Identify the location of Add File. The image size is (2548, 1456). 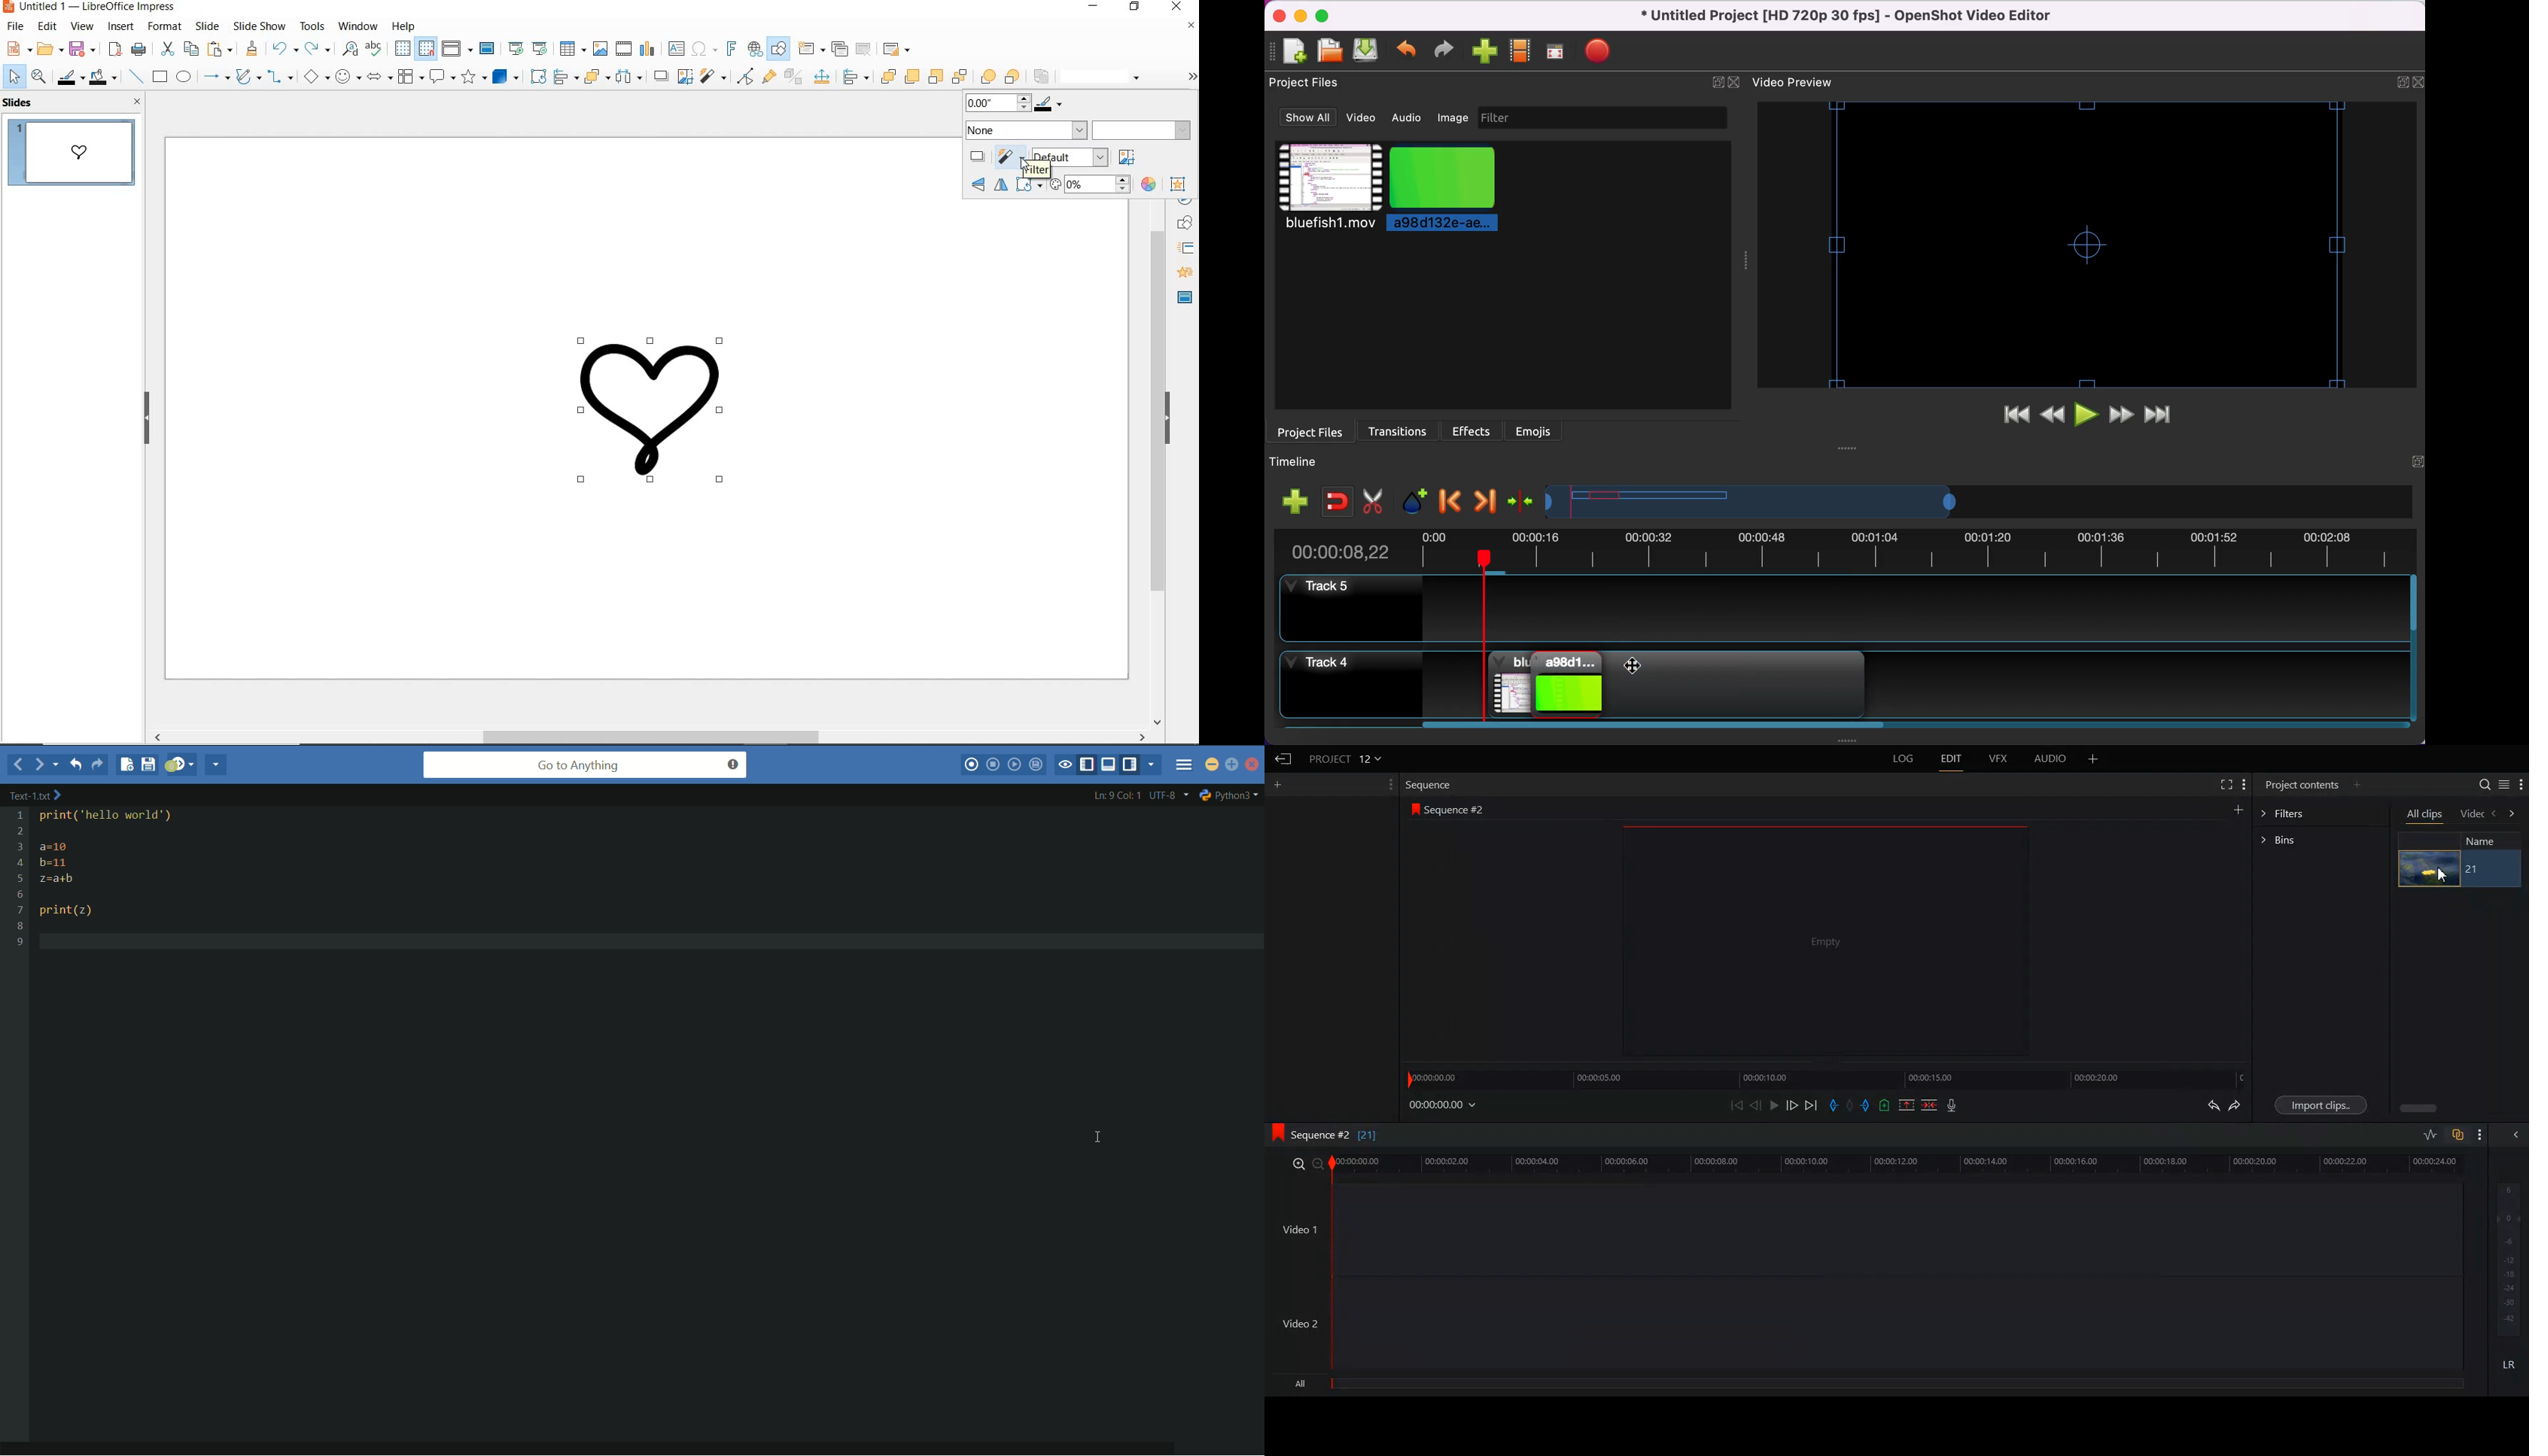
(2094, 759).